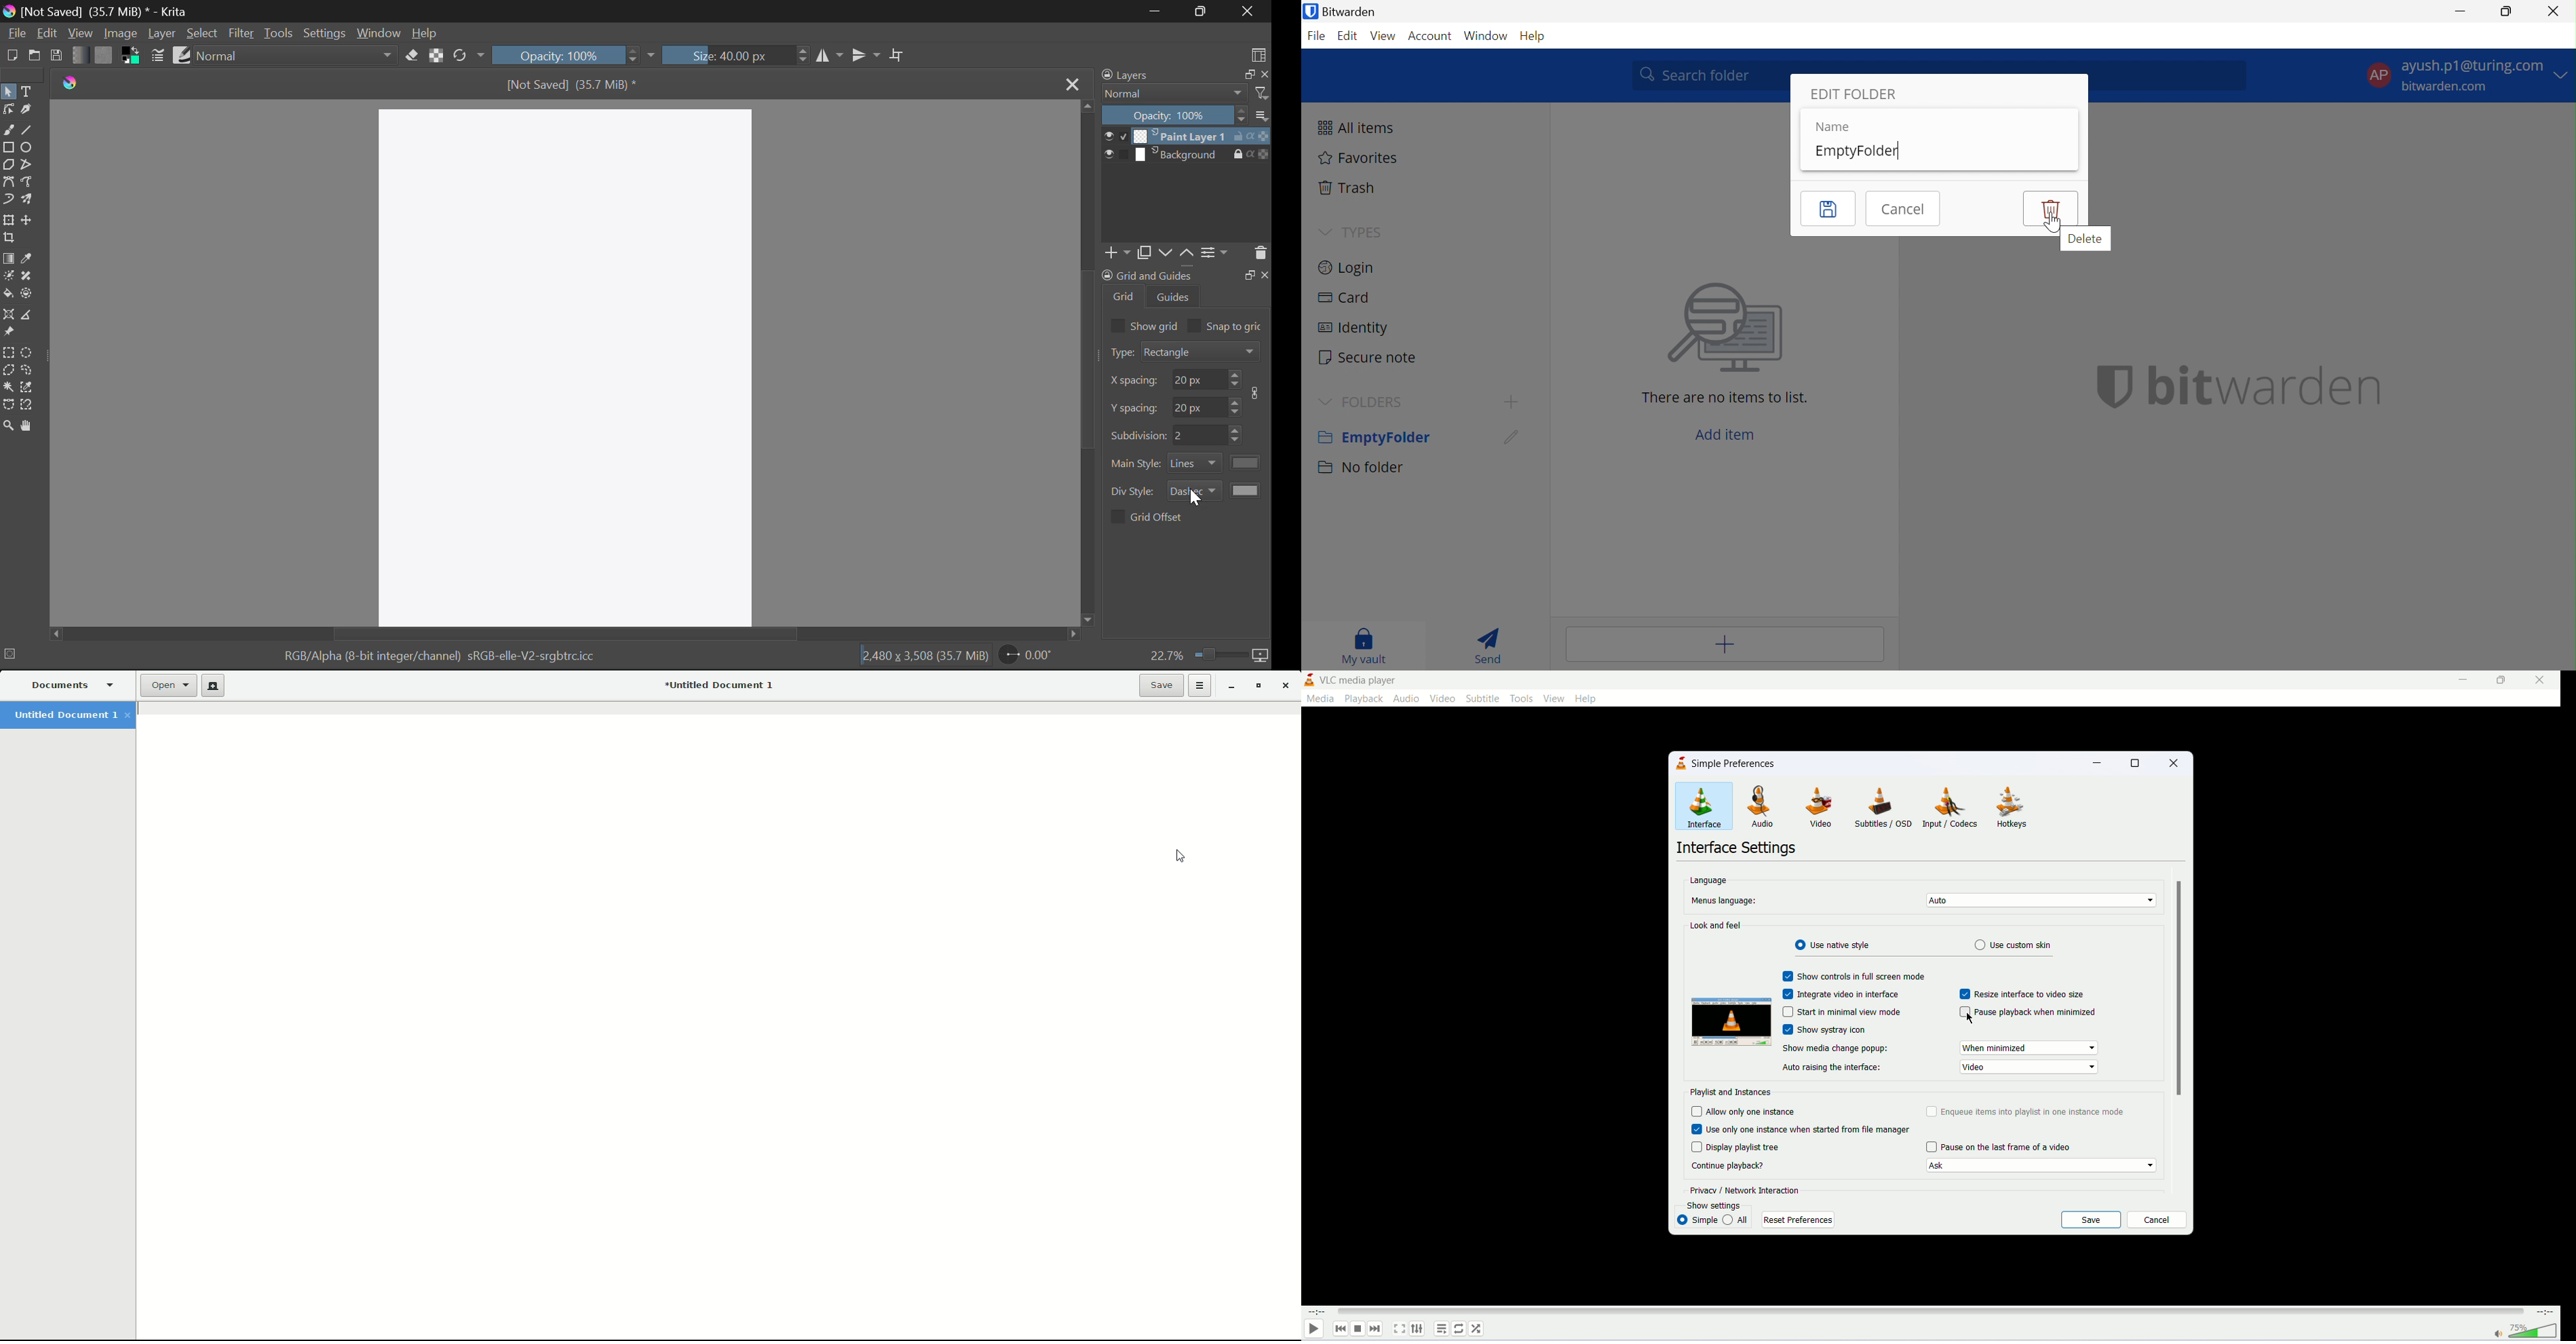  I want to click on Zoom, so click(8, 426).